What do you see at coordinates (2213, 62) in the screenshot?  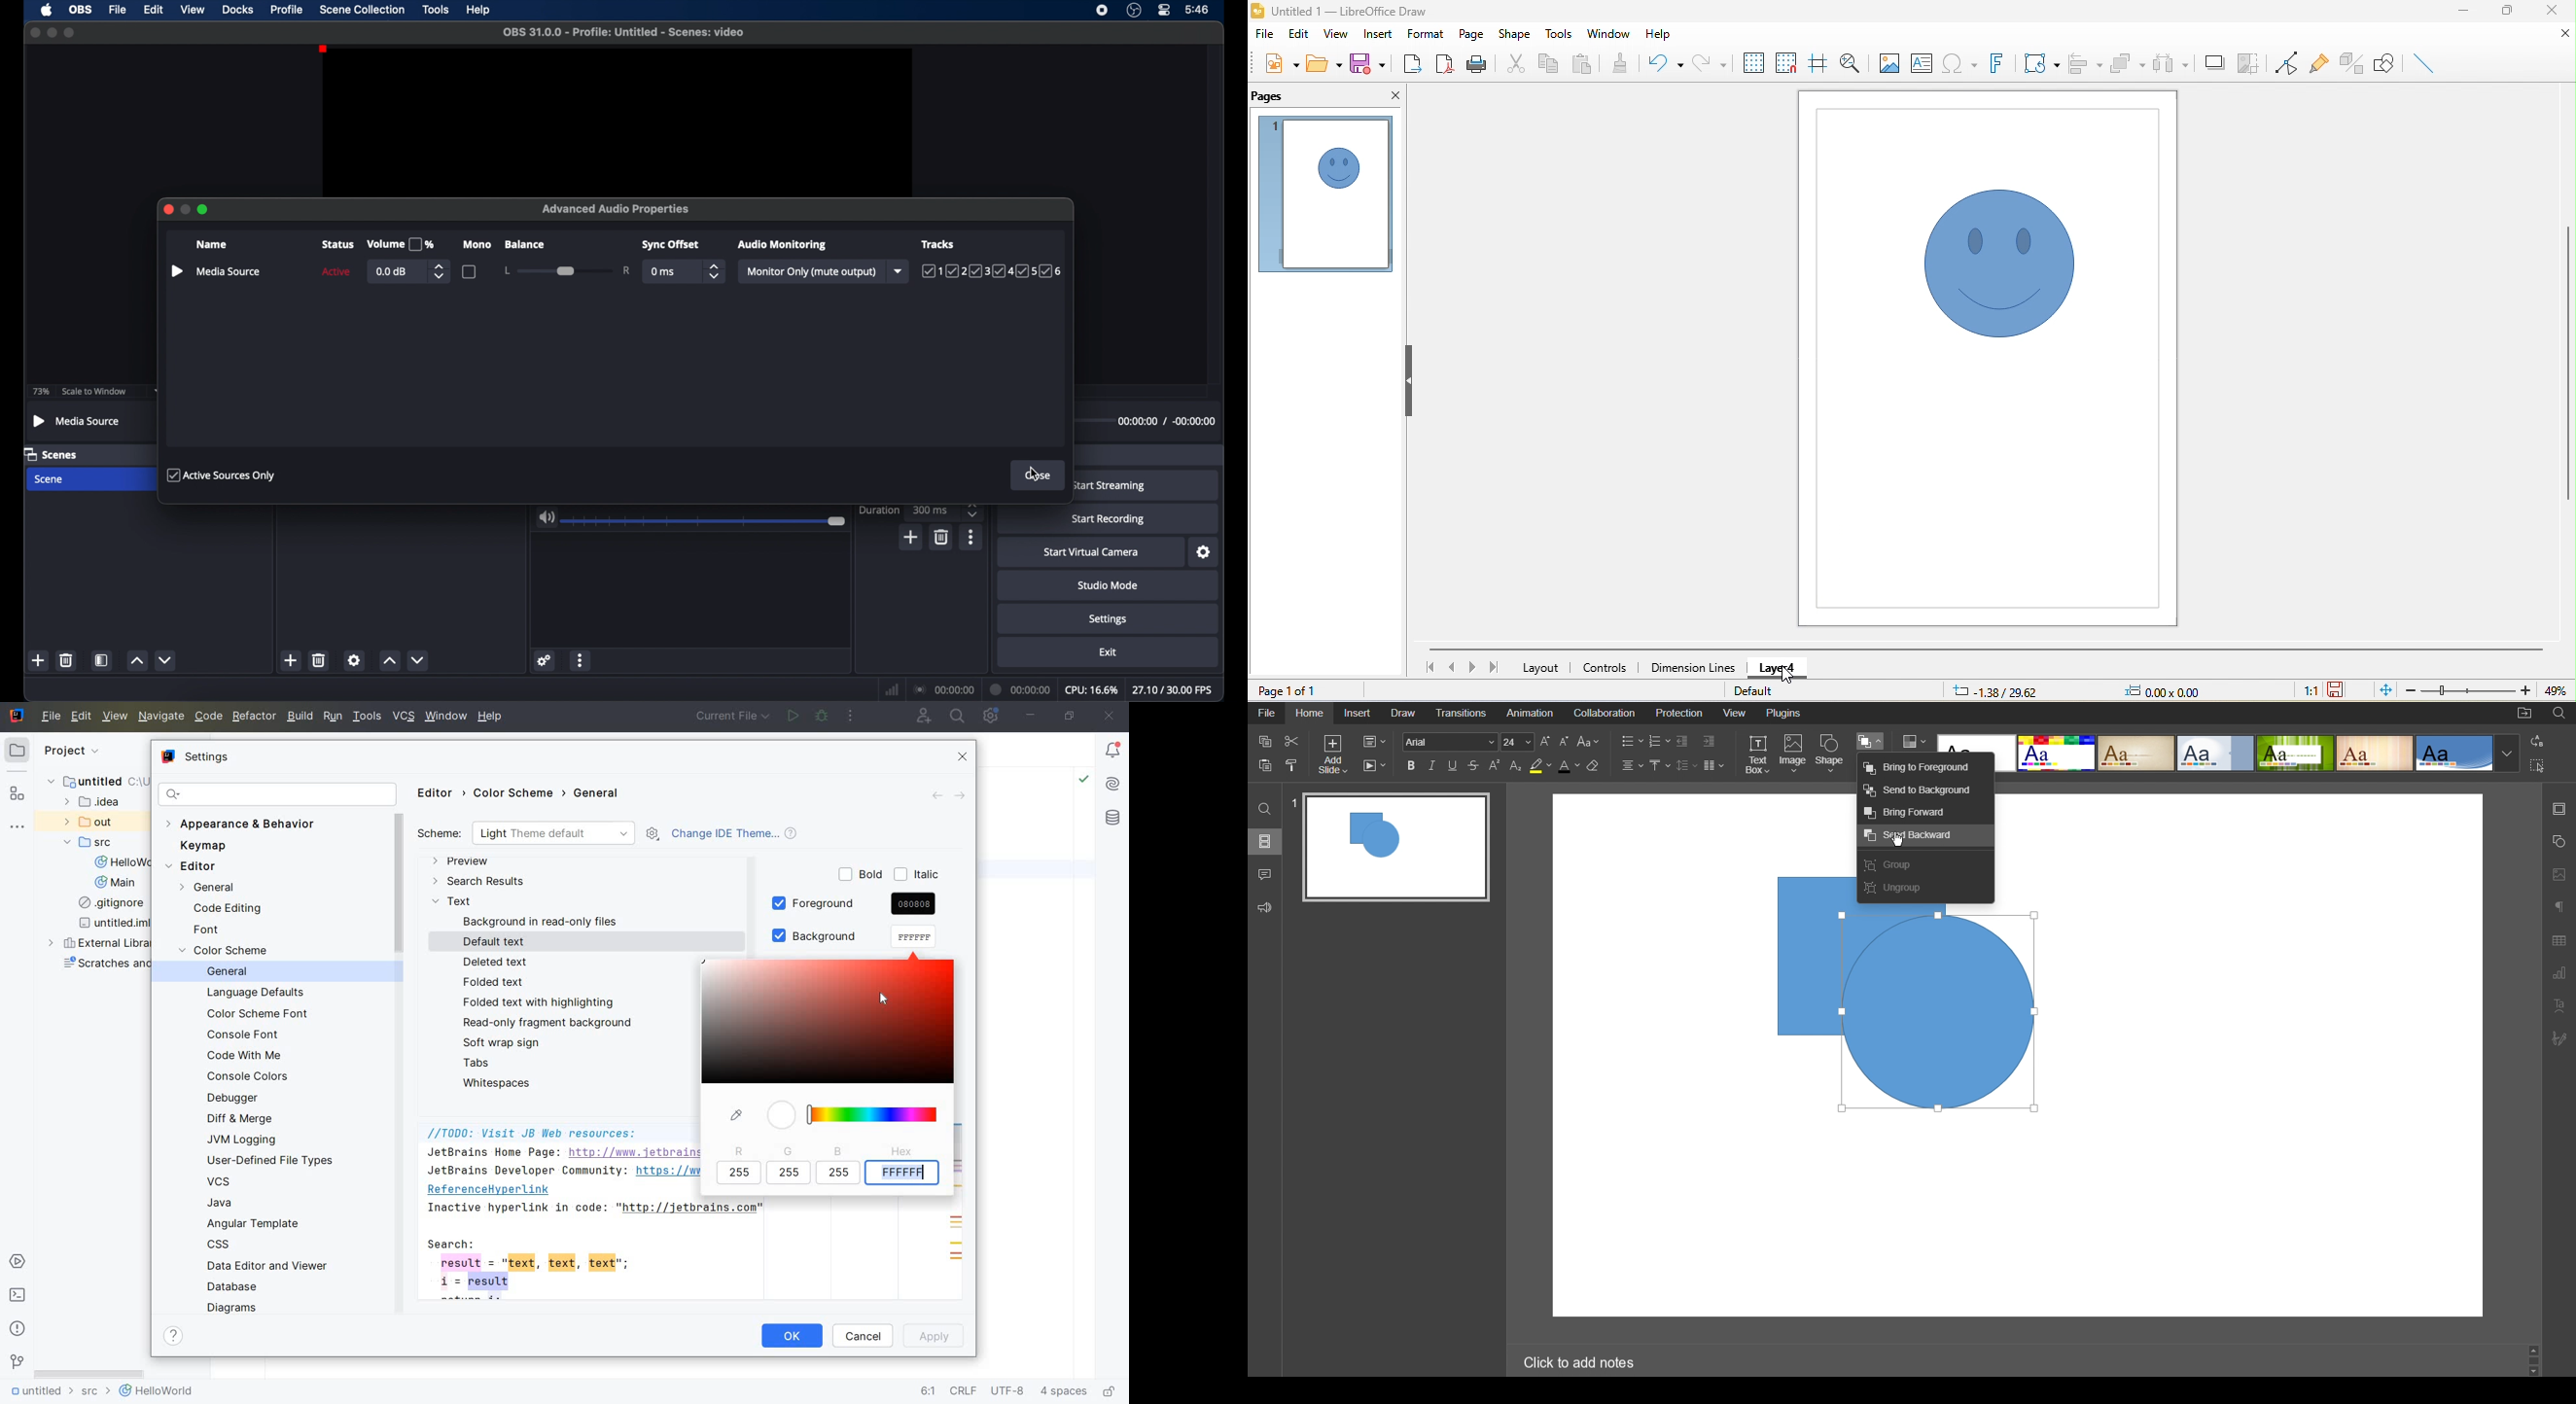 I see `shadow` at bounding box center [2213, 62].